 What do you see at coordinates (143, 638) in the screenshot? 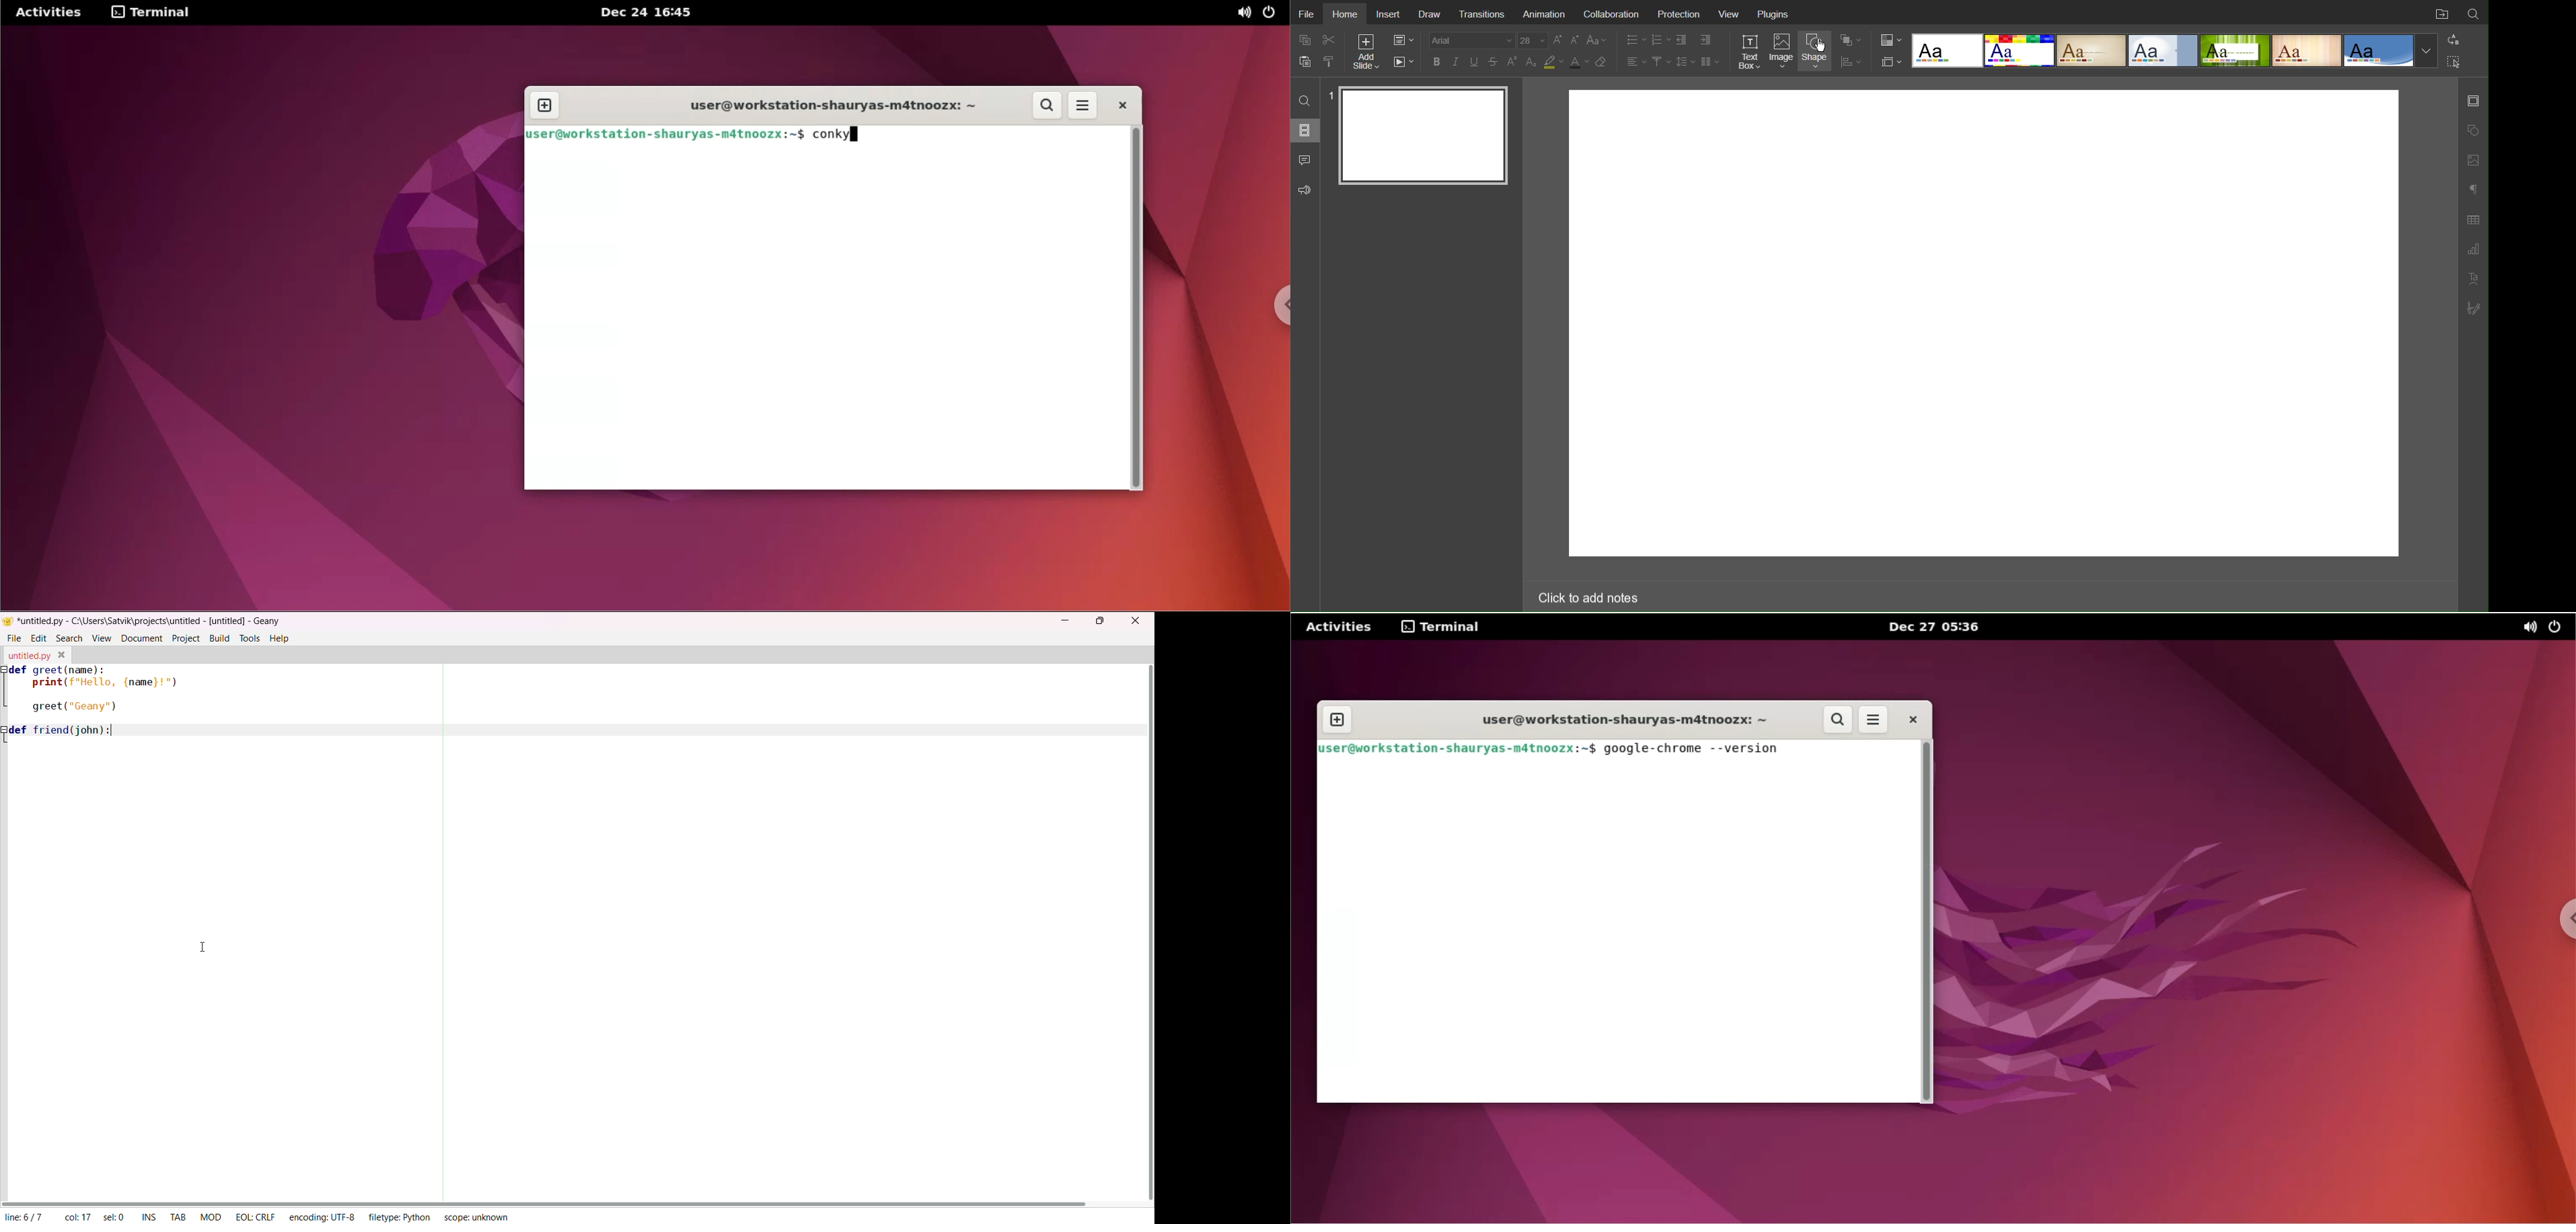
I see `document` at bounding box center [143, 638].